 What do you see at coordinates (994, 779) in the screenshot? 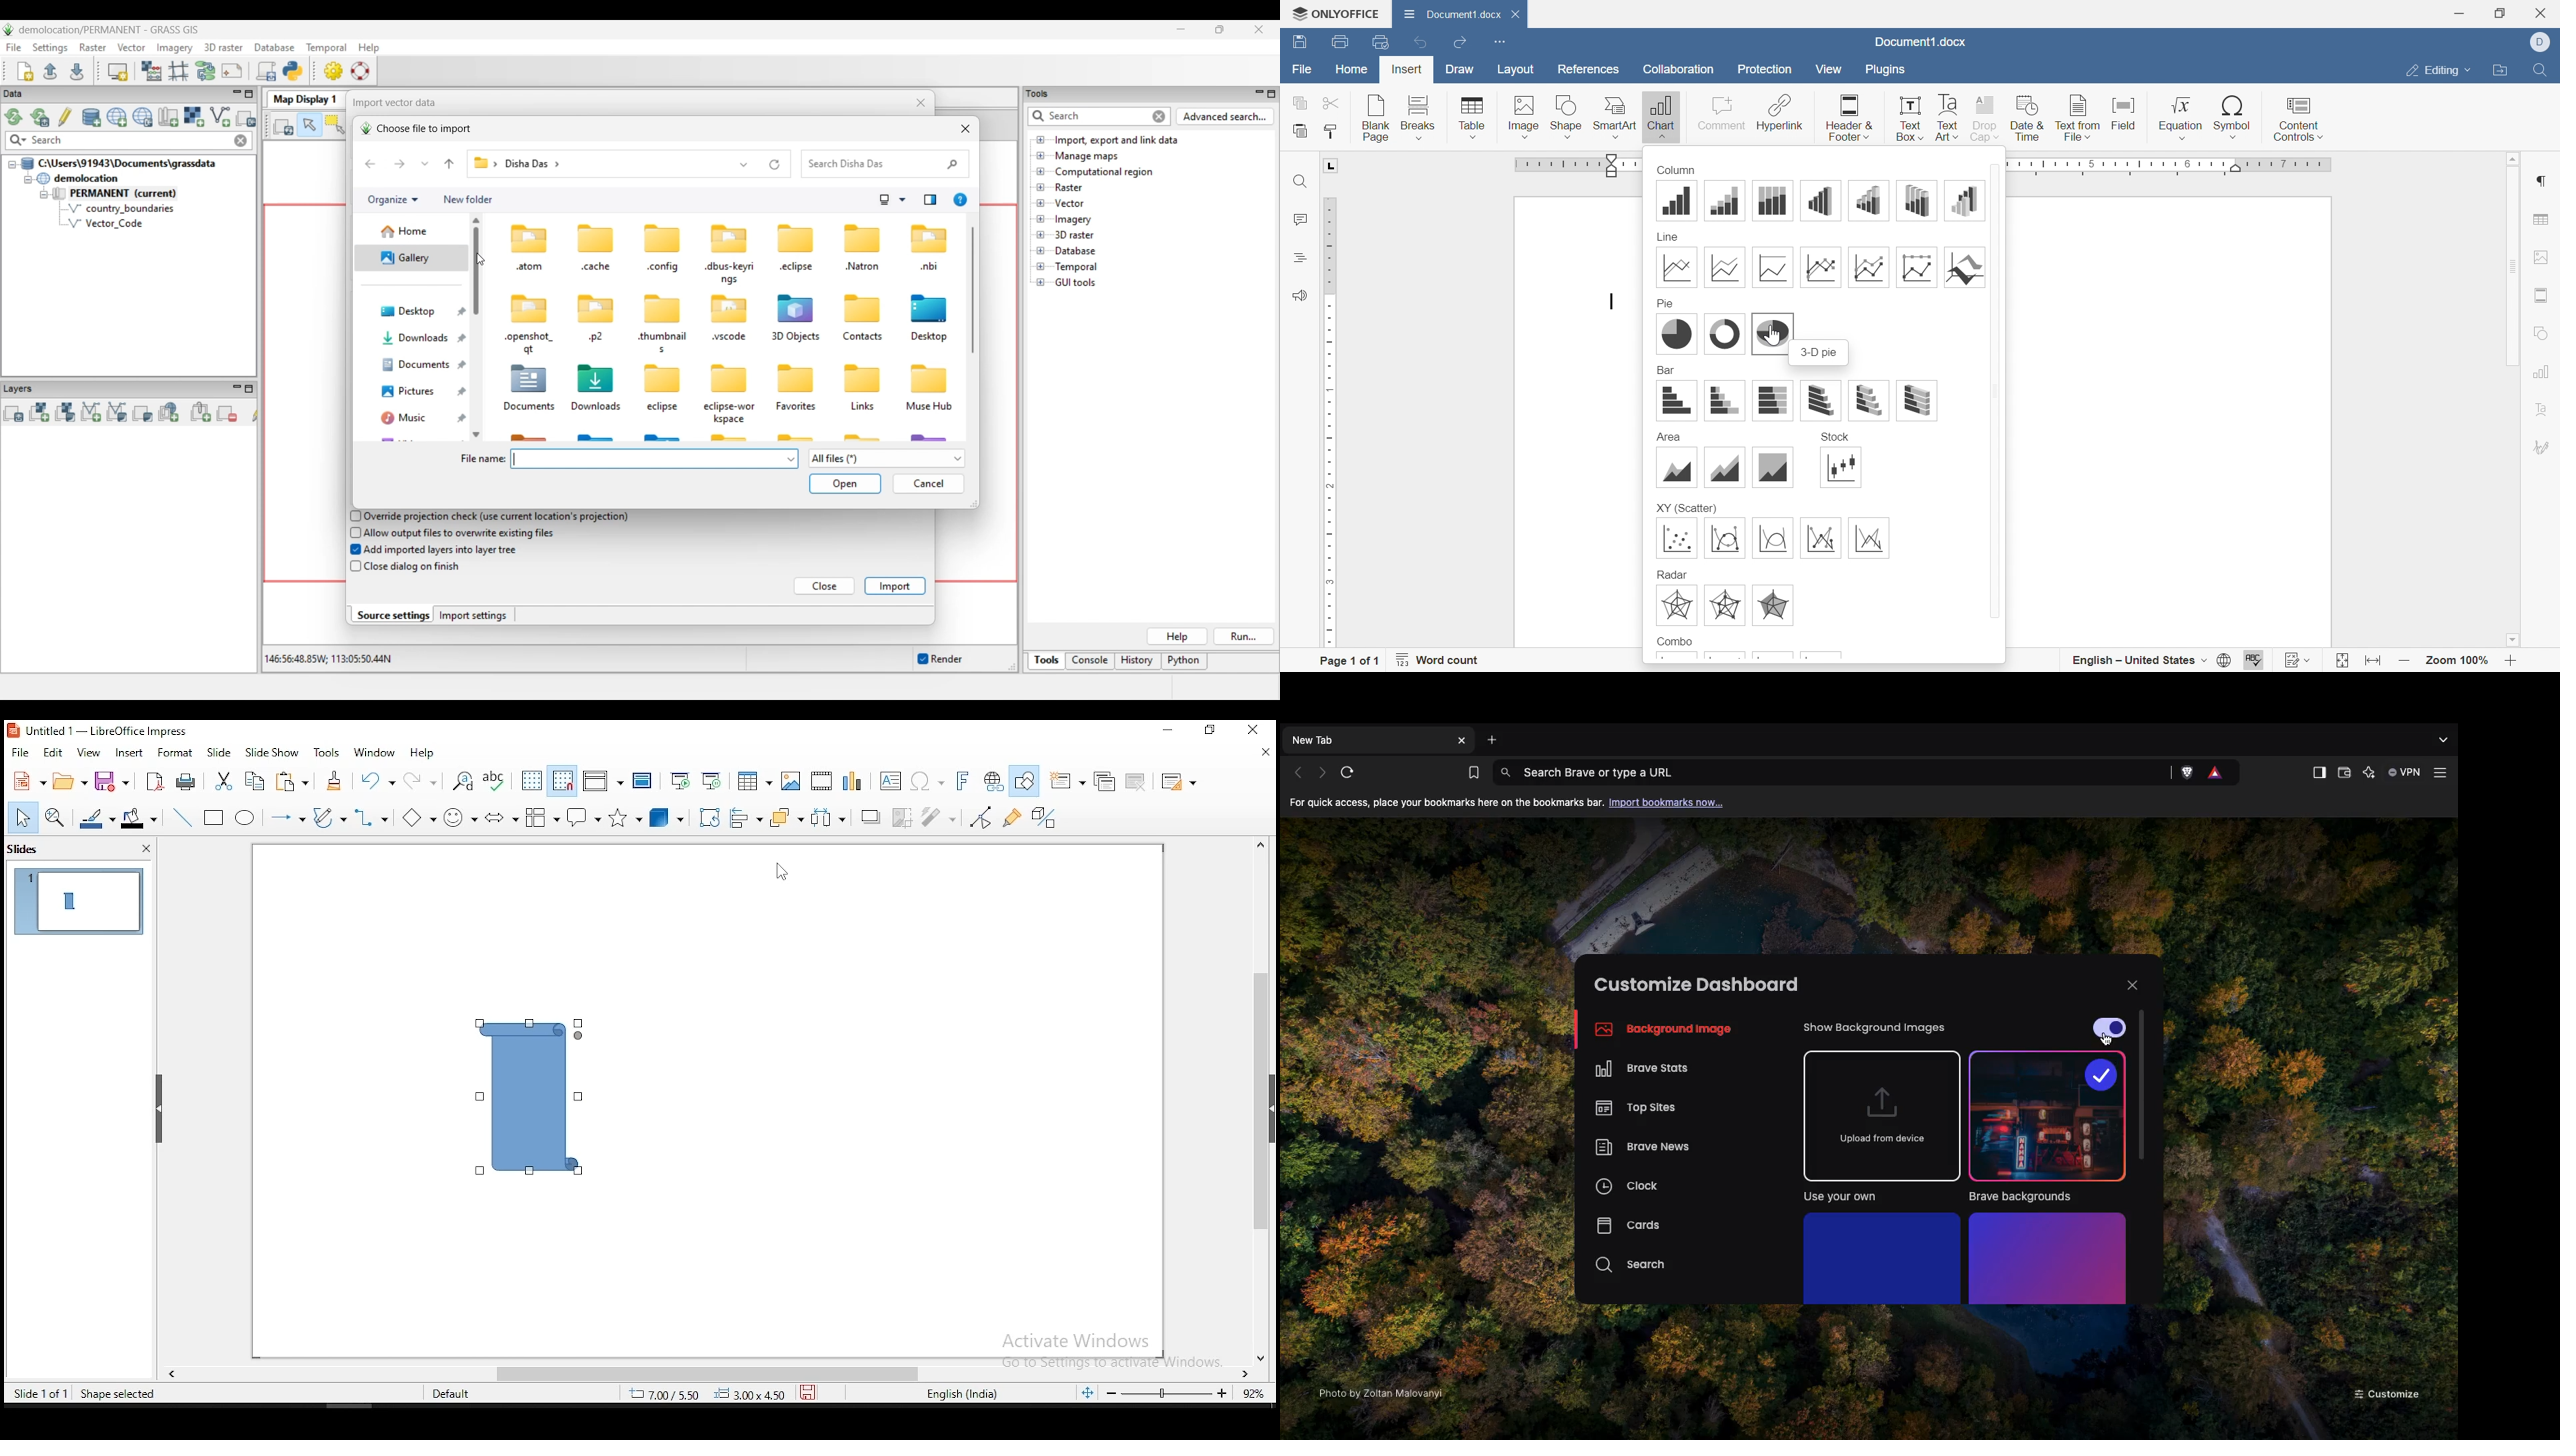
I see `insert hyperlink` at bounding box center [994, 779].